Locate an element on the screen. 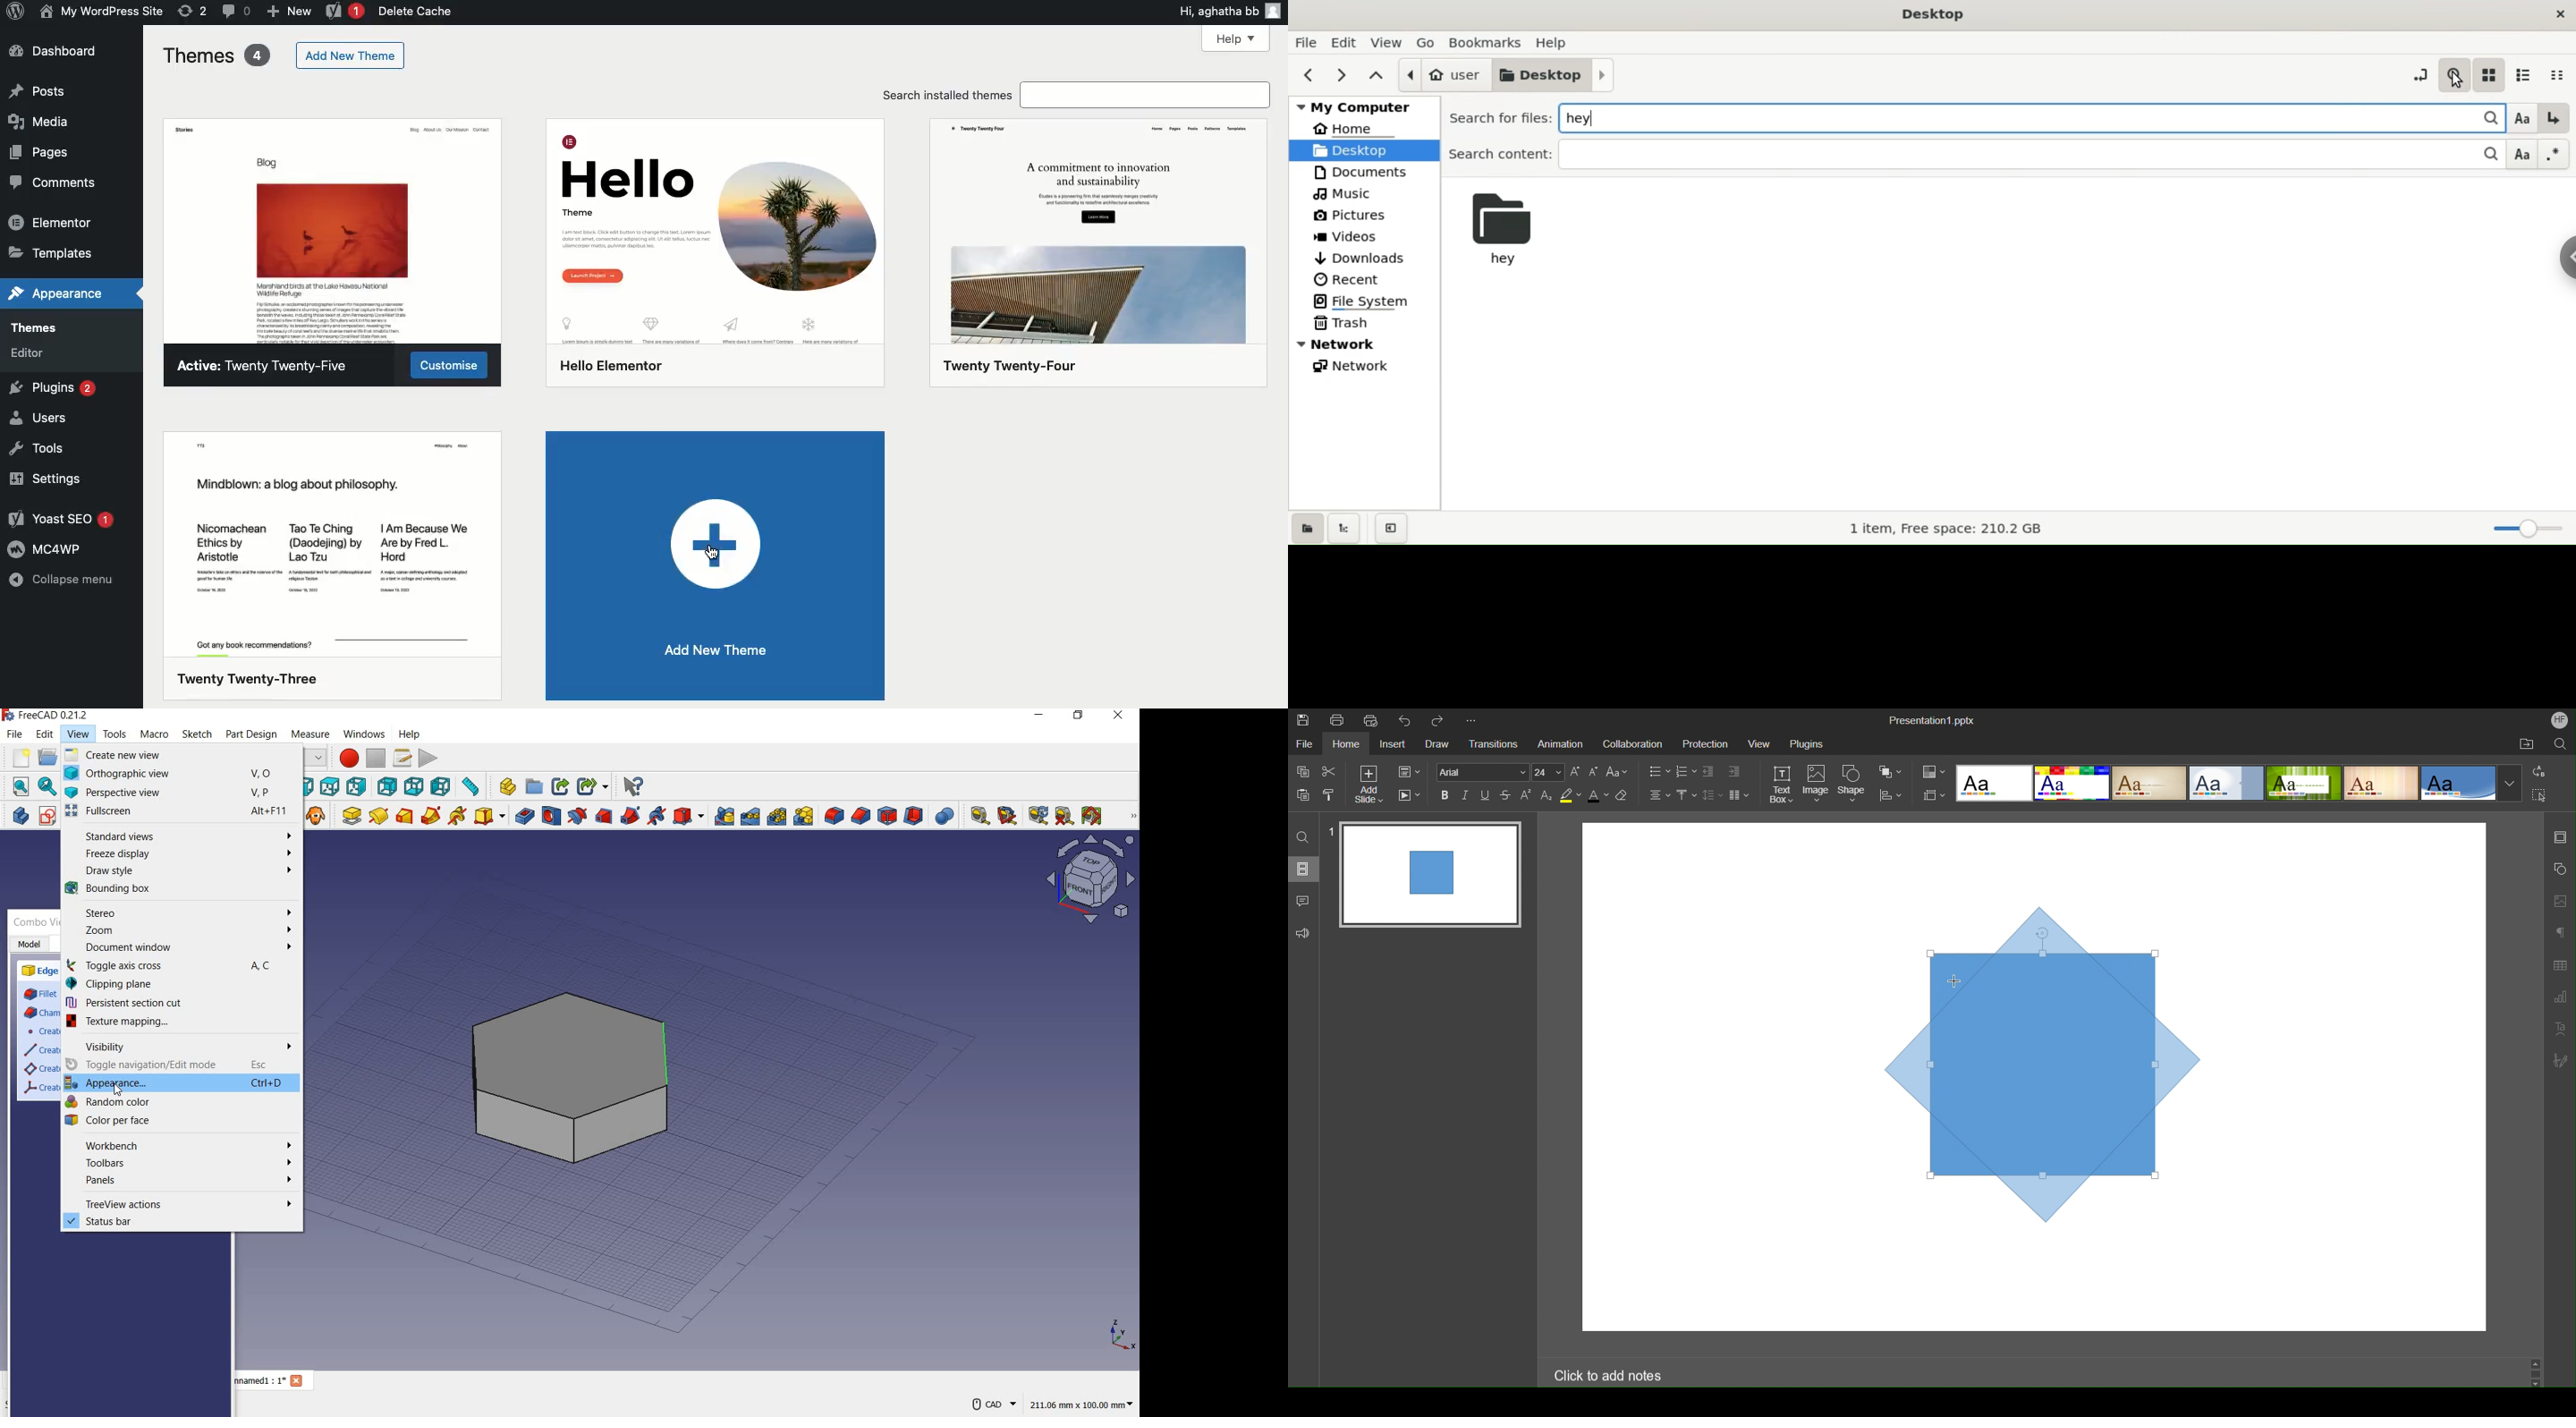 This screenshot has height=1428, width=2576. visibility is located at coordinates (186, 1046).